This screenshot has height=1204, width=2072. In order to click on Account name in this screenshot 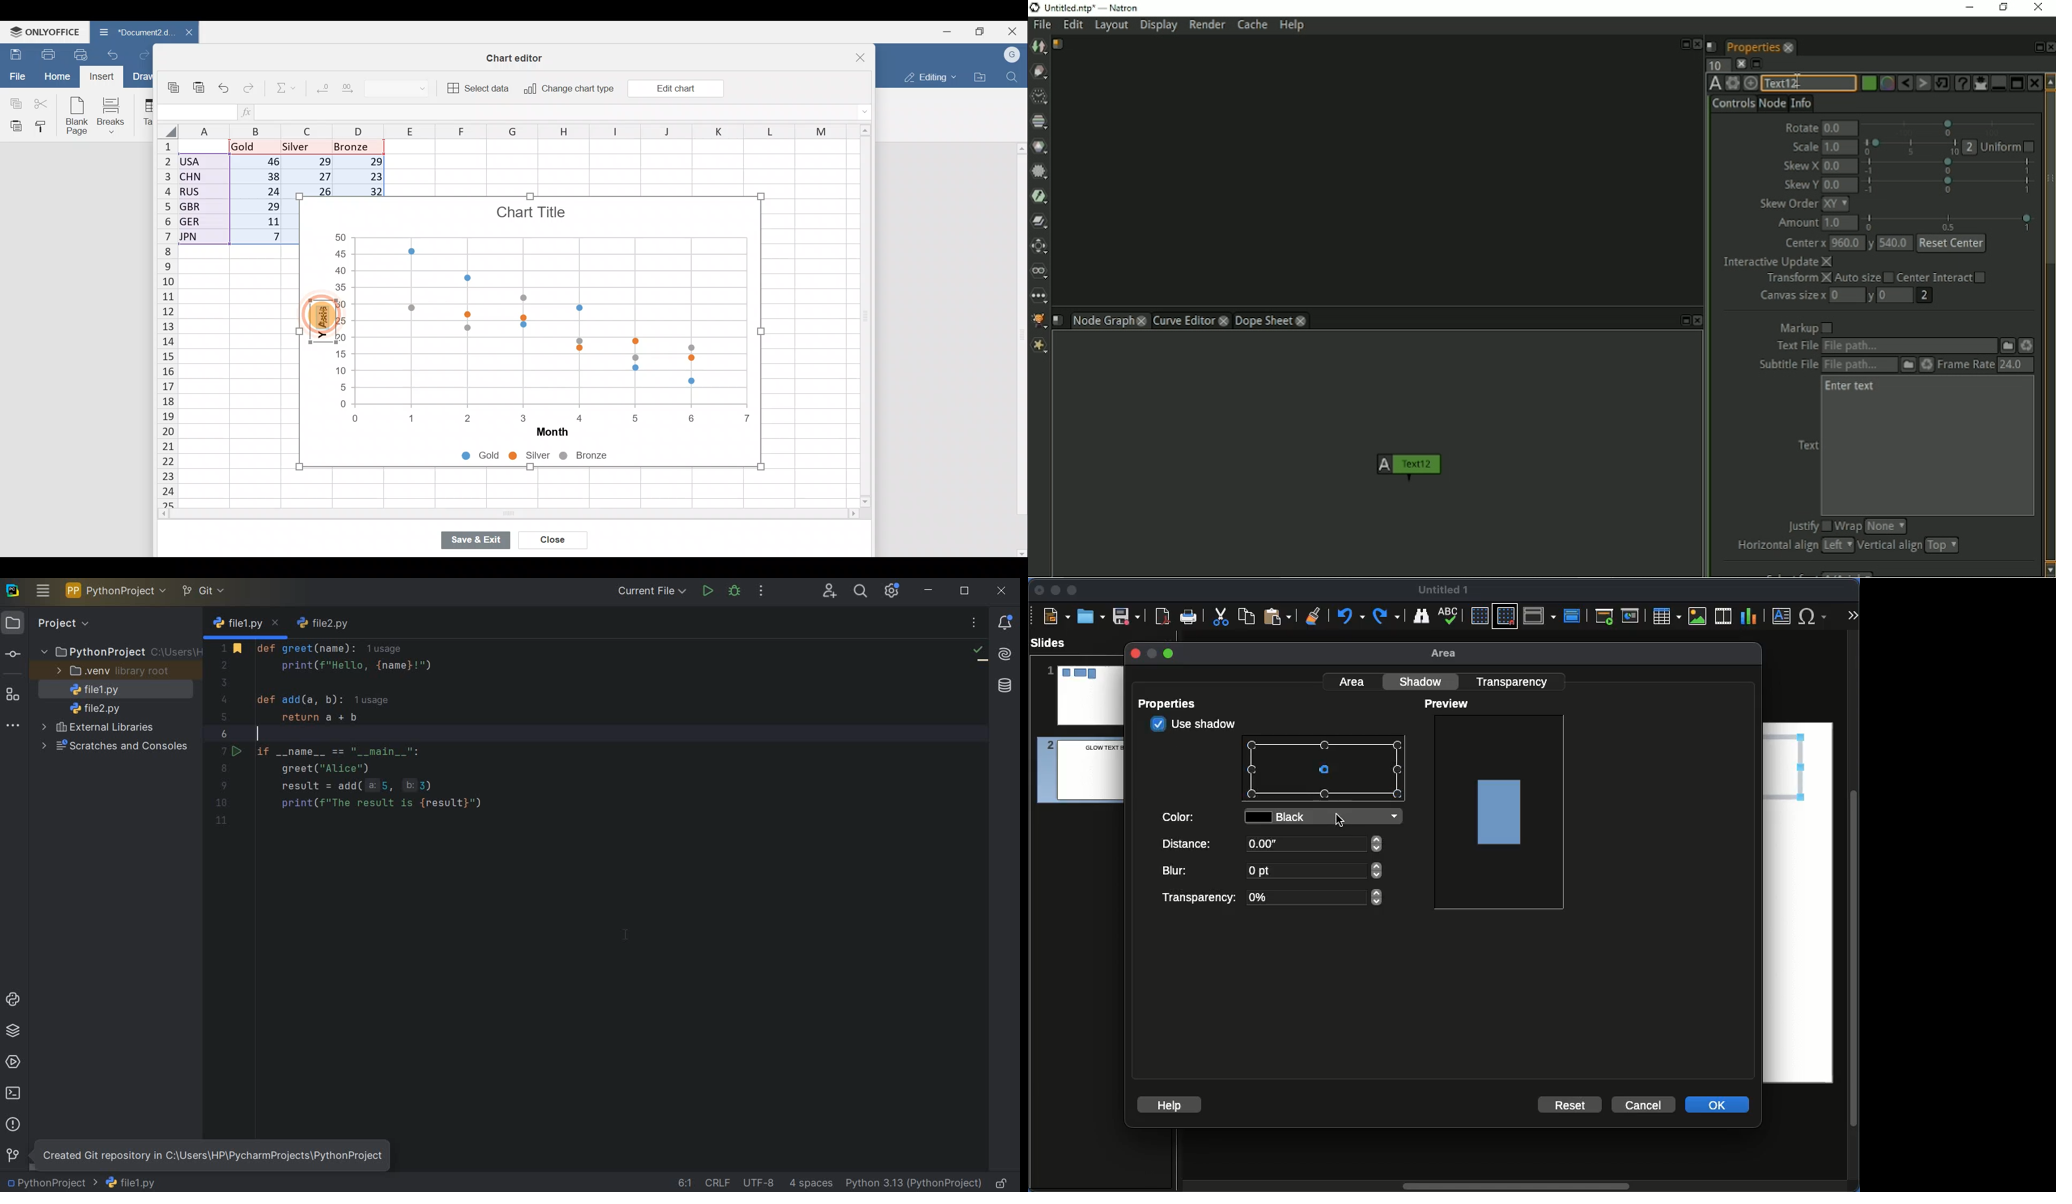, I will do `click(1013, 54)`.